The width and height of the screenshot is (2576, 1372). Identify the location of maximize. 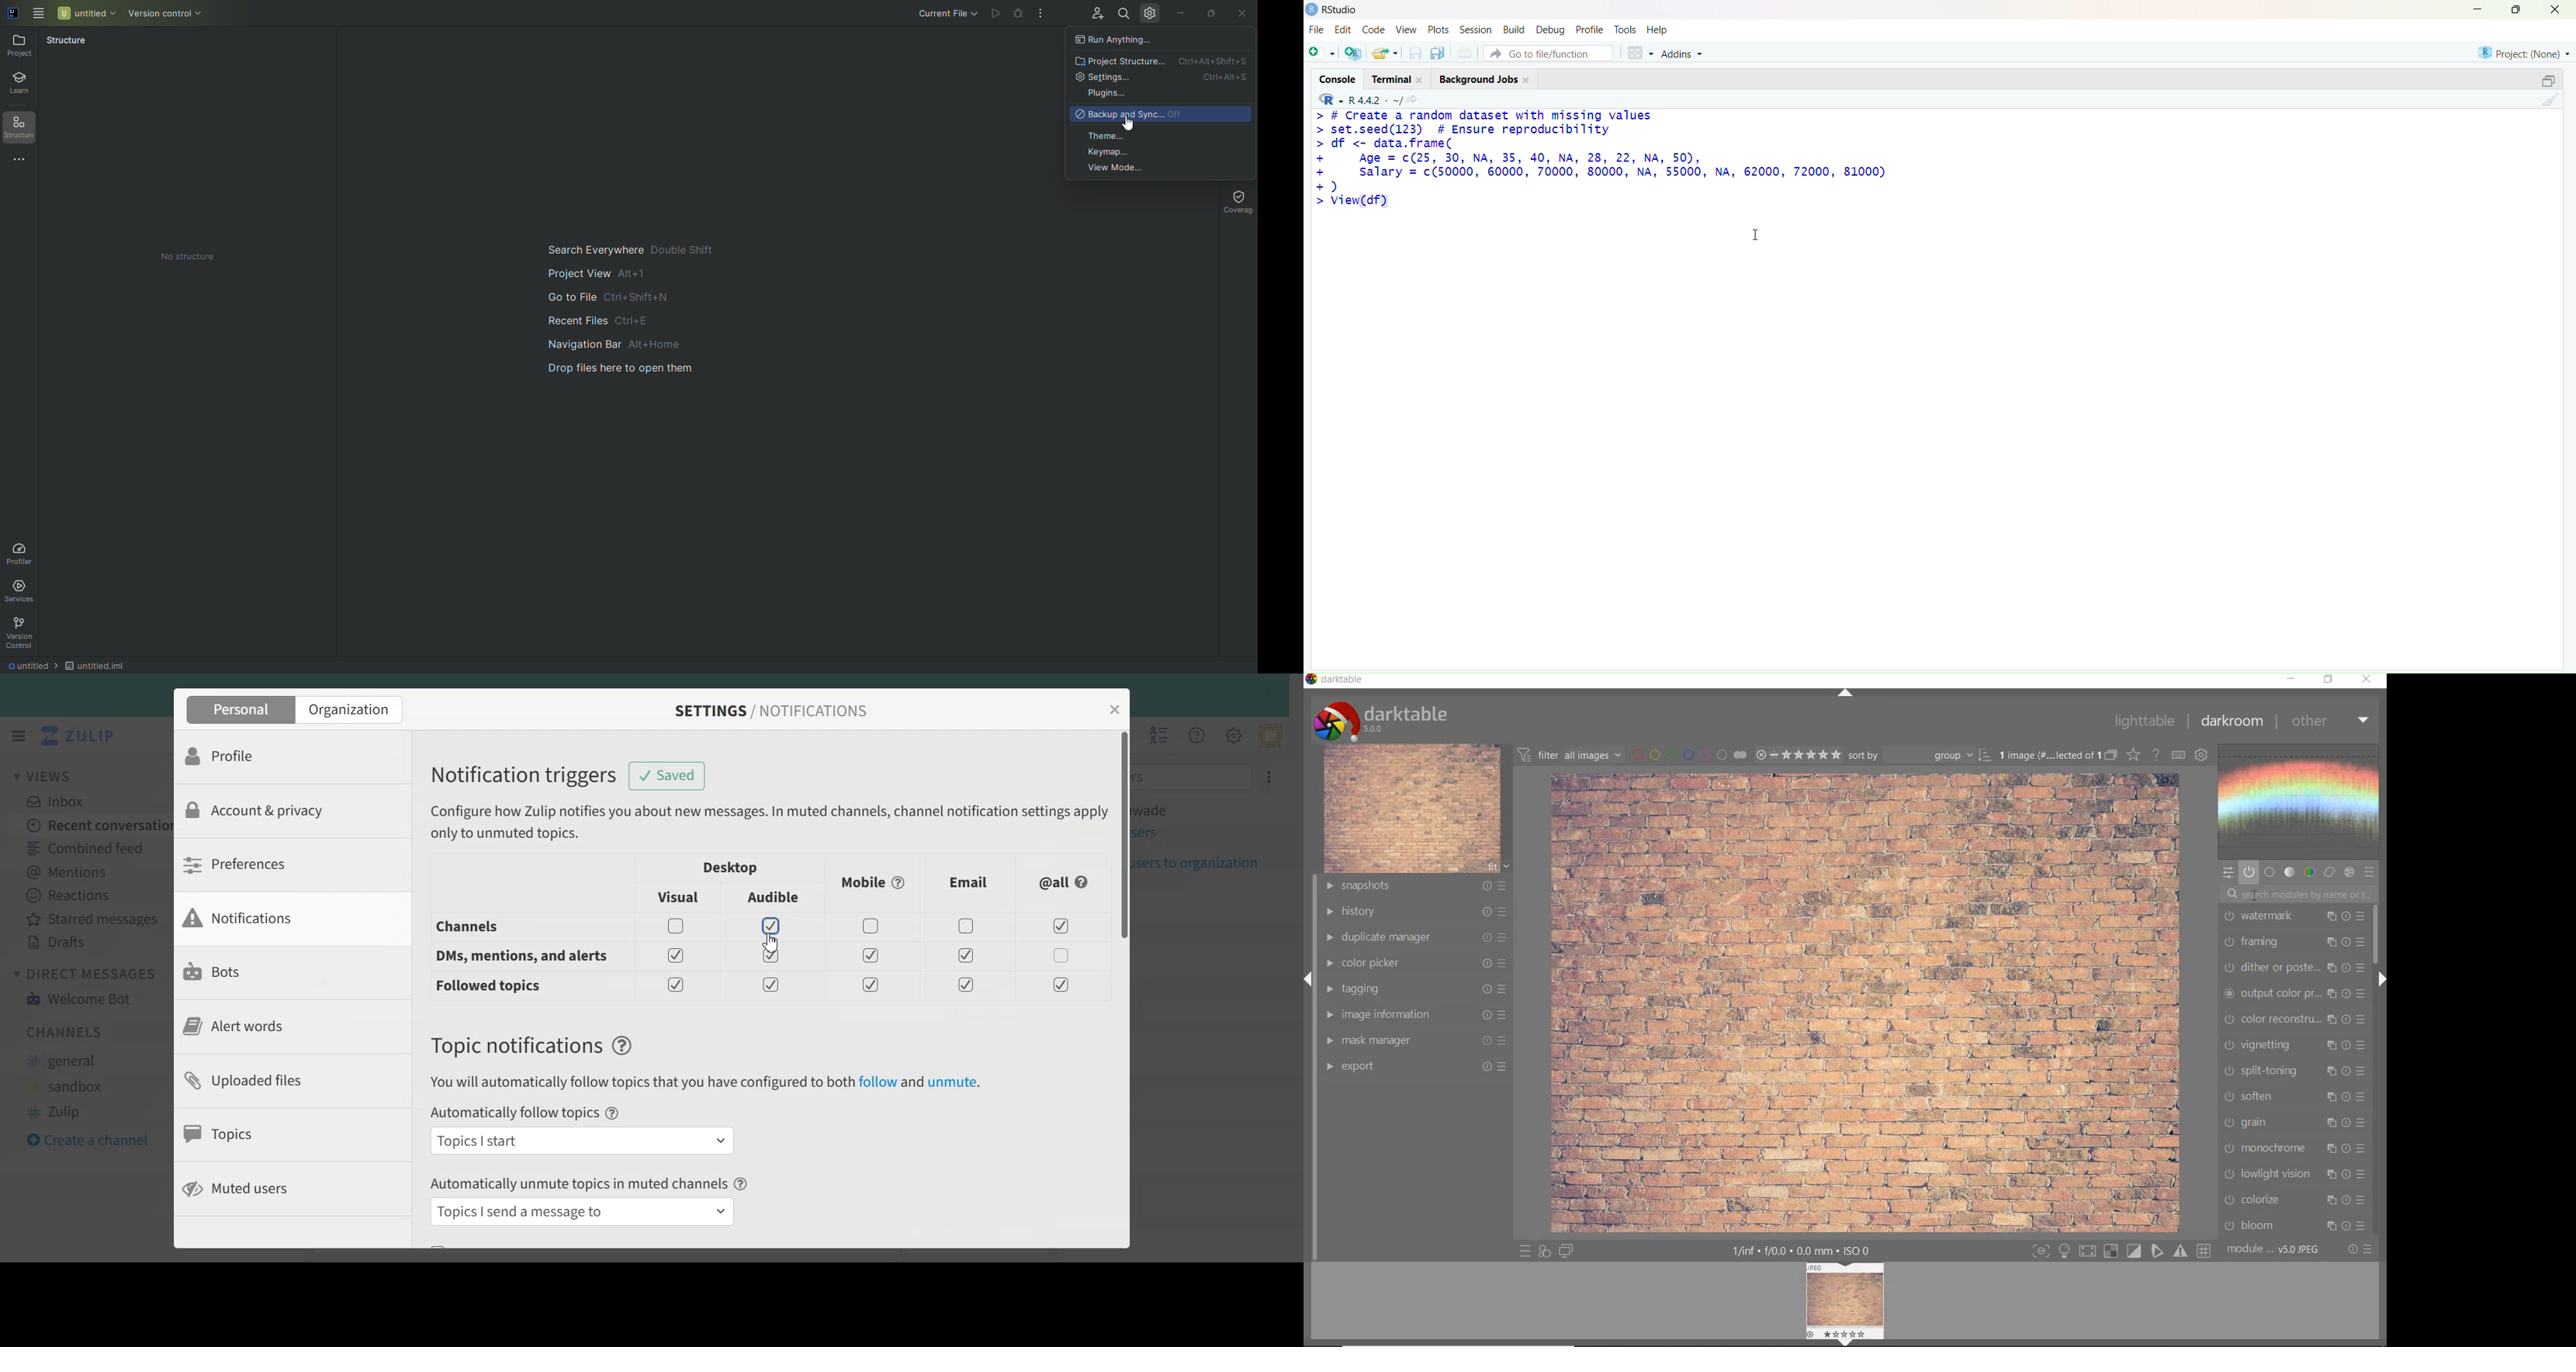
(2511, 9).